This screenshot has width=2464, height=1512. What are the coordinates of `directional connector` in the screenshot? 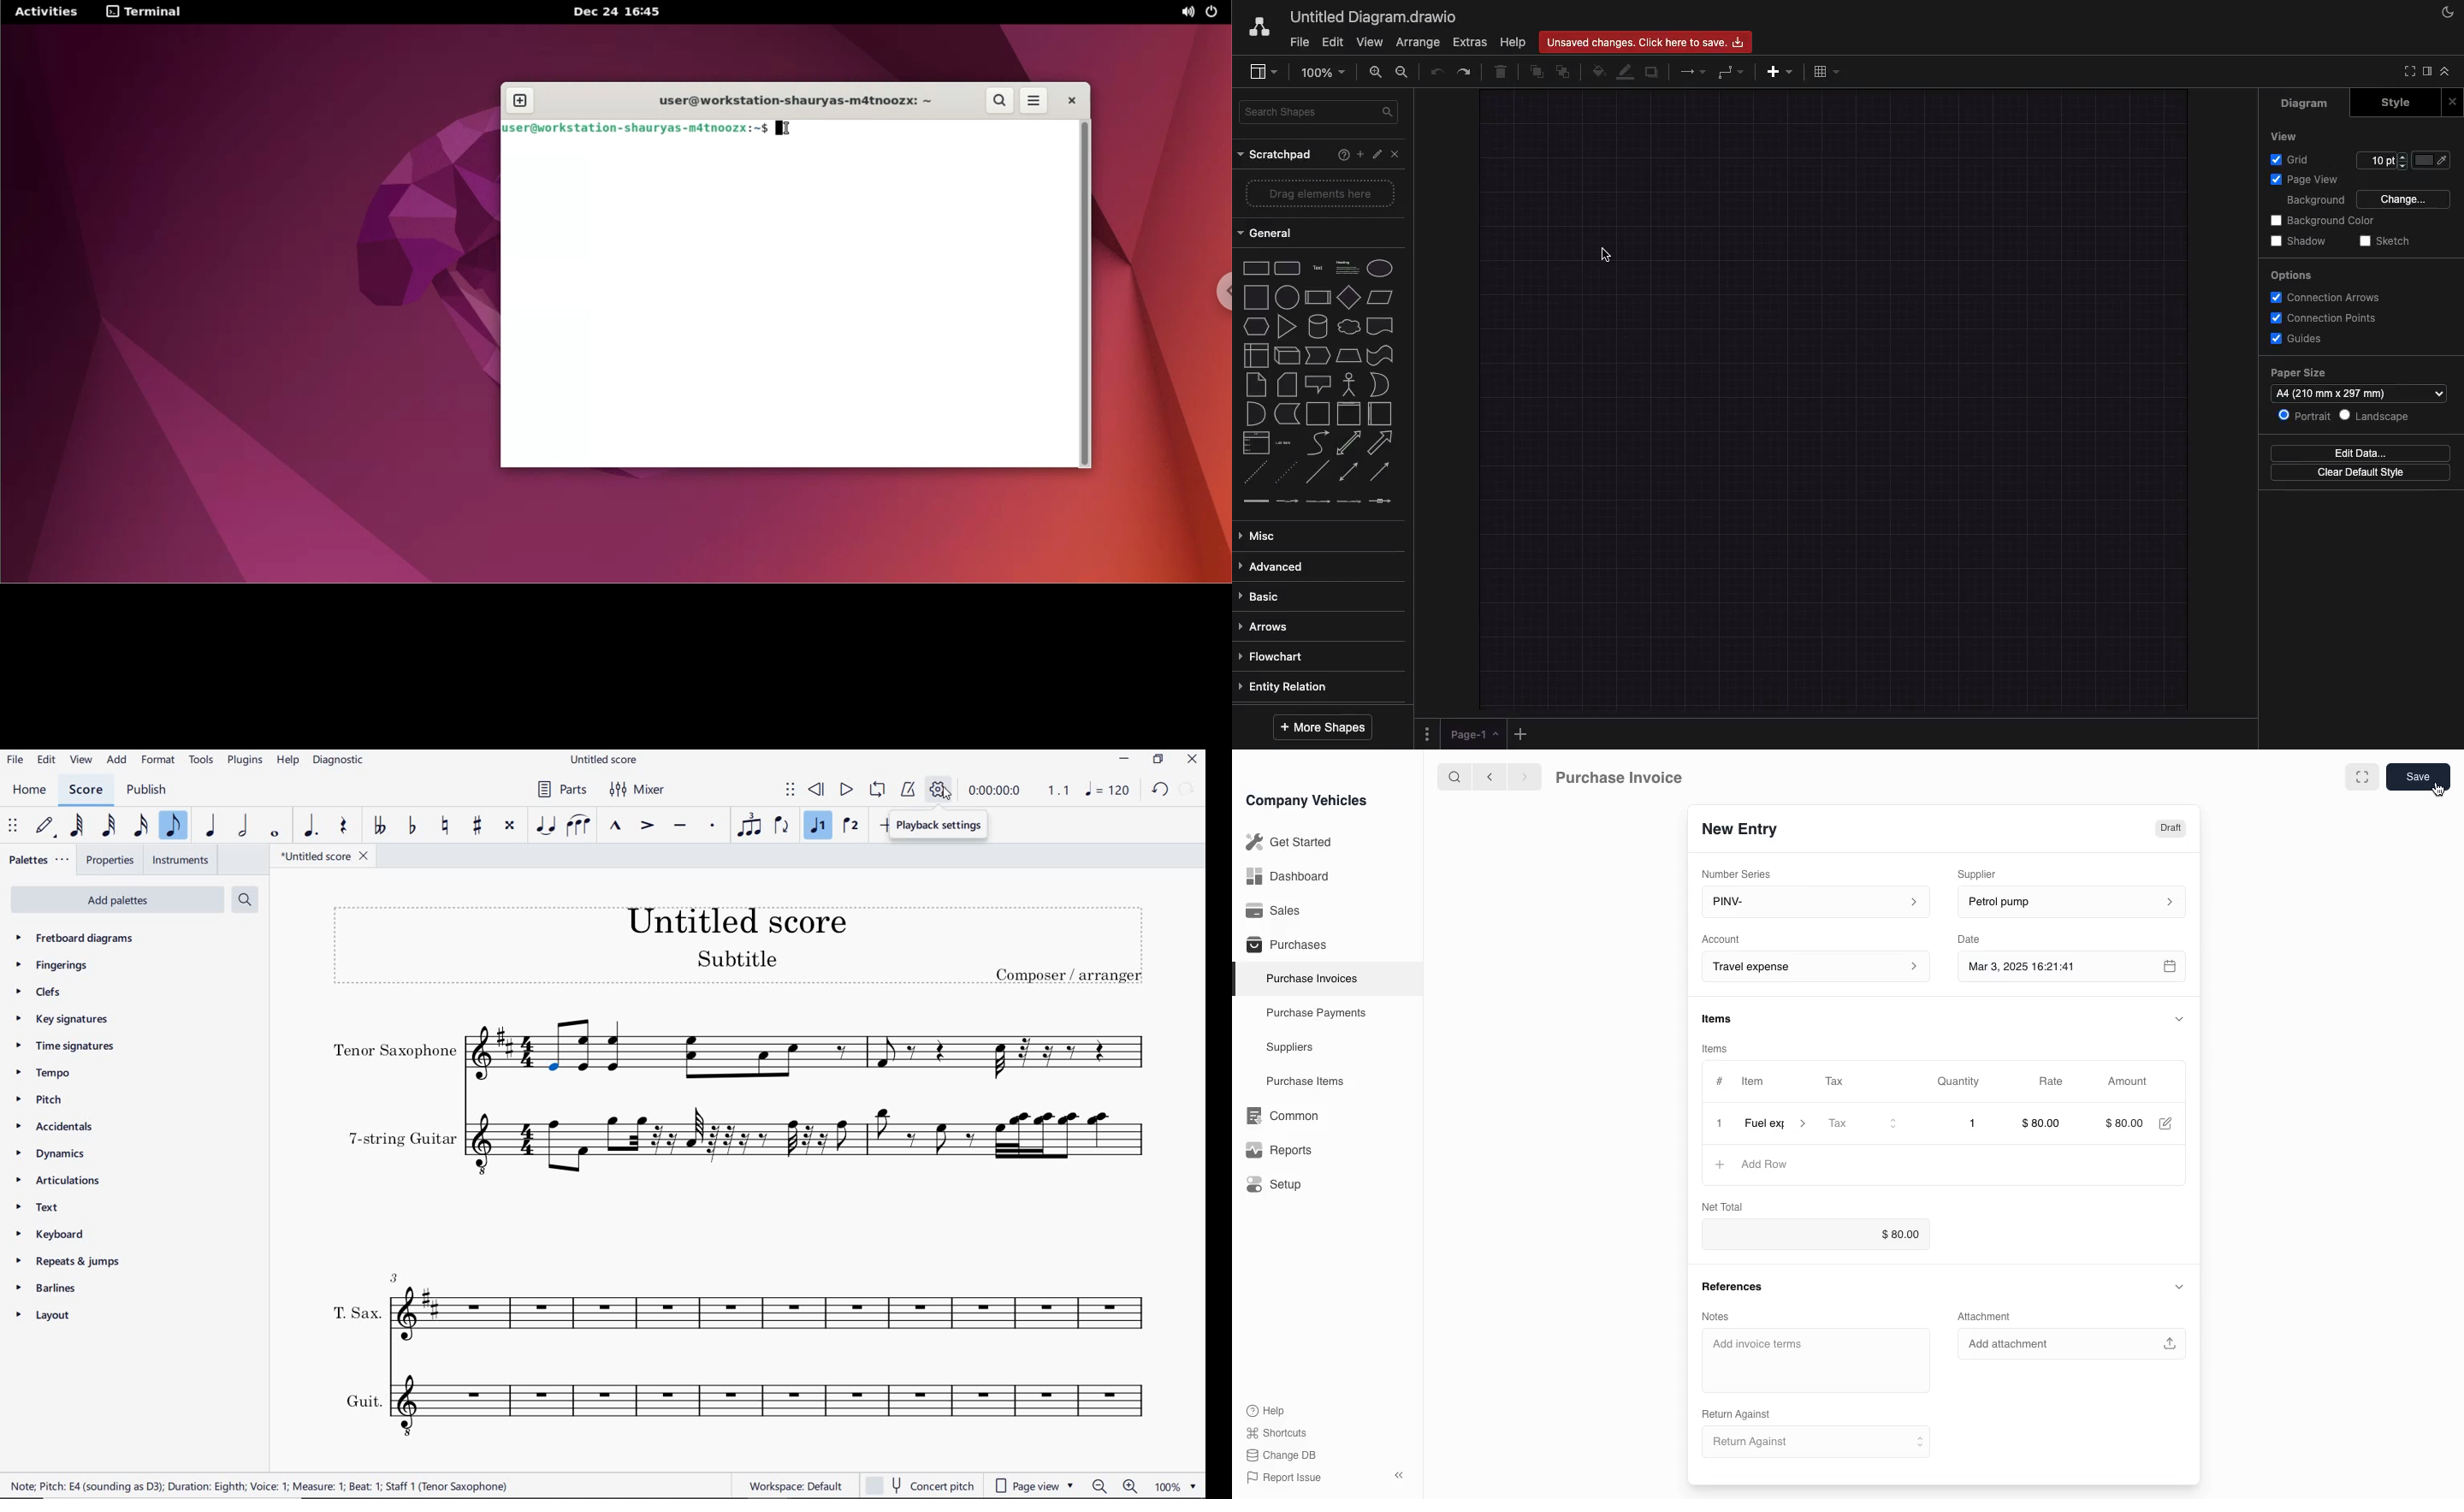 It's located at (1379, 473).